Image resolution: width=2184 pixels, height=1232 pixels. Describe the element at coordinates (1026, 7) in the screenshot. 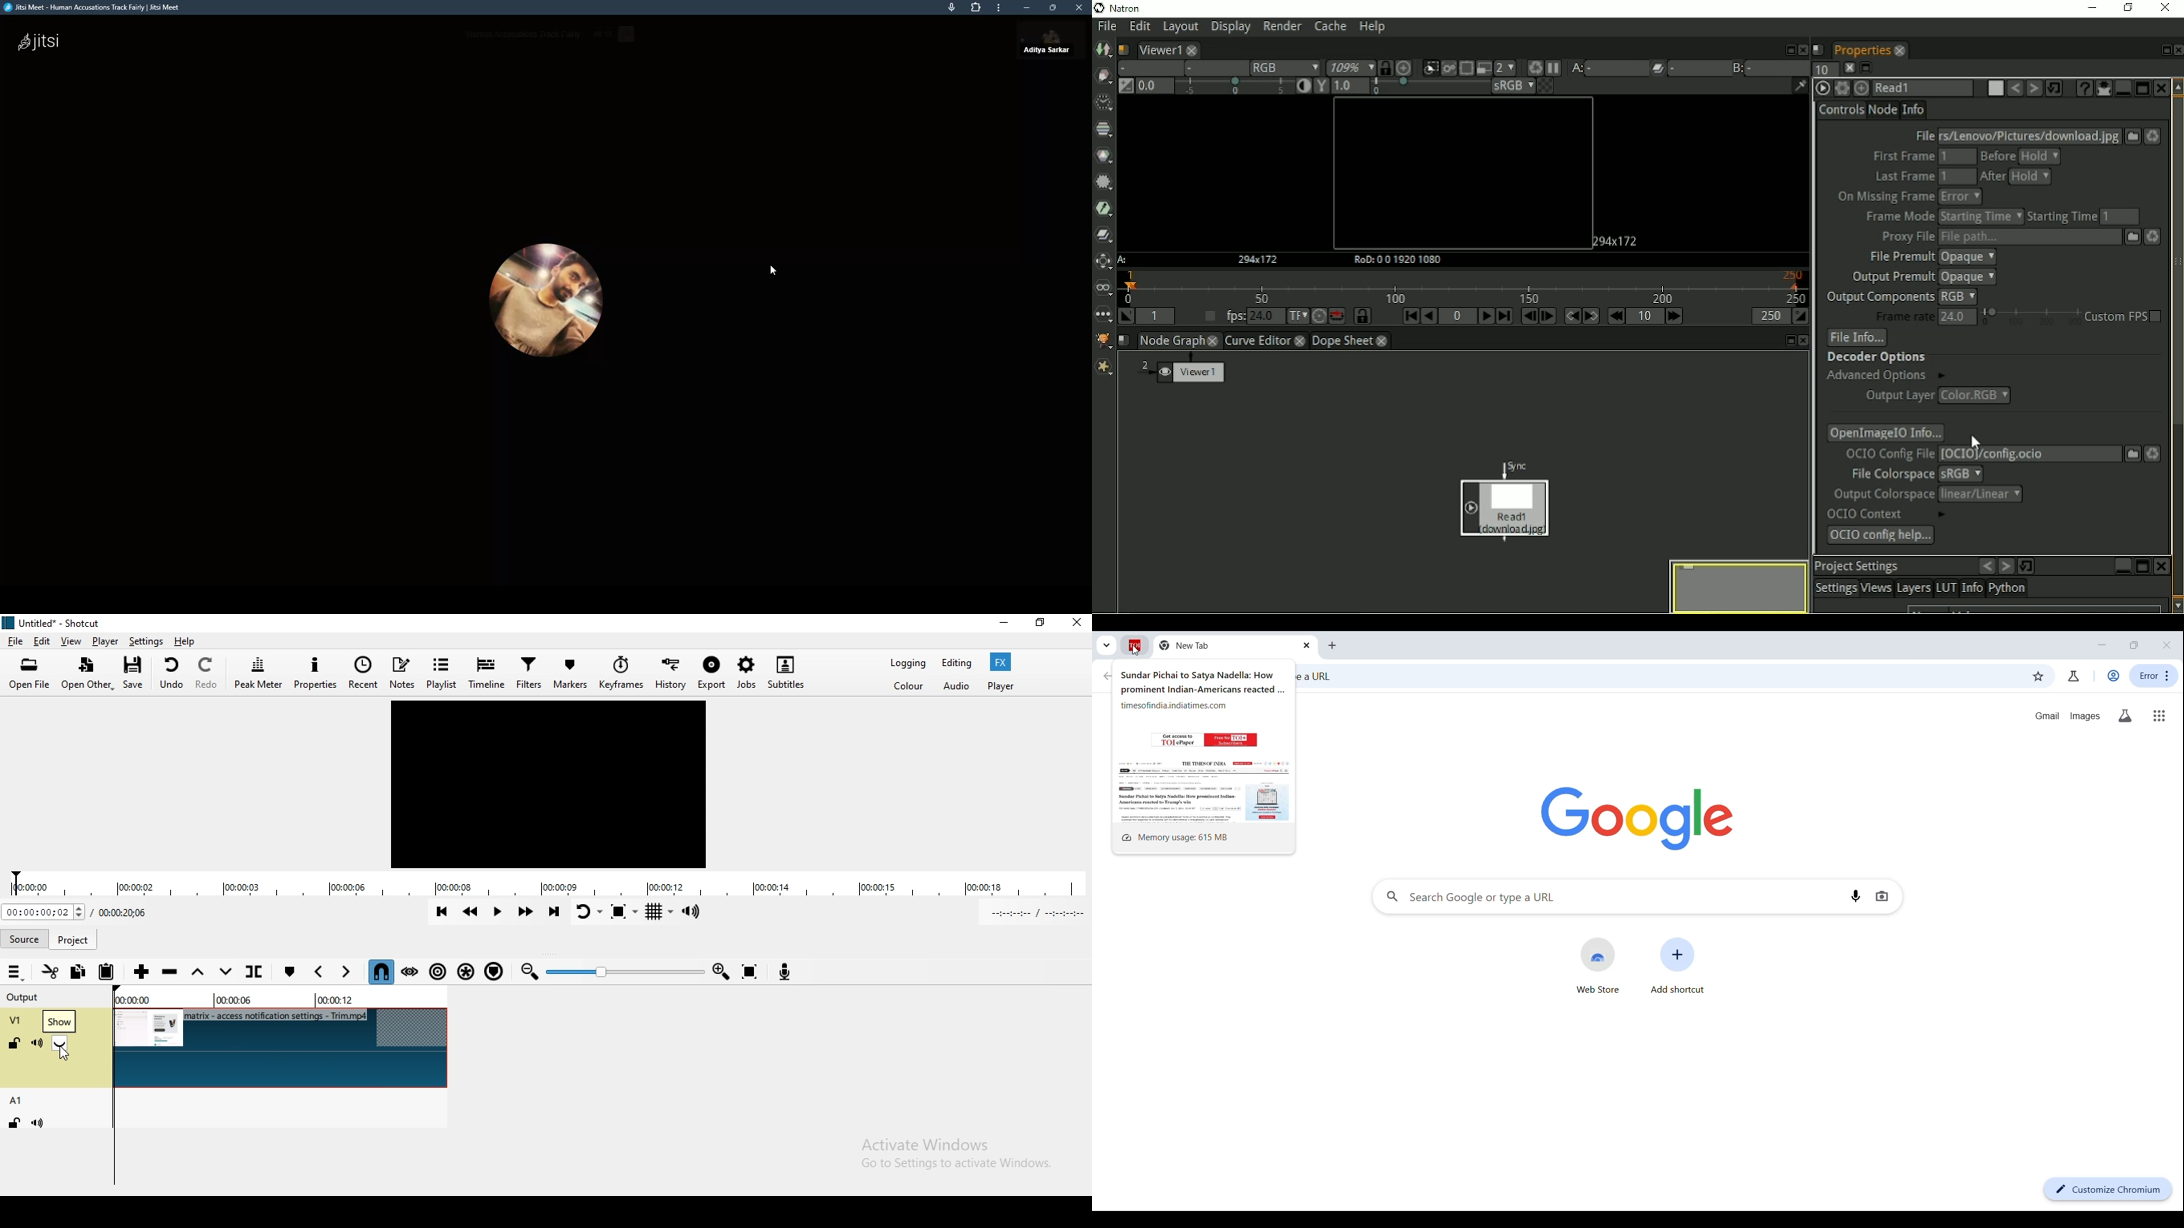

I see `minimize` at that location.